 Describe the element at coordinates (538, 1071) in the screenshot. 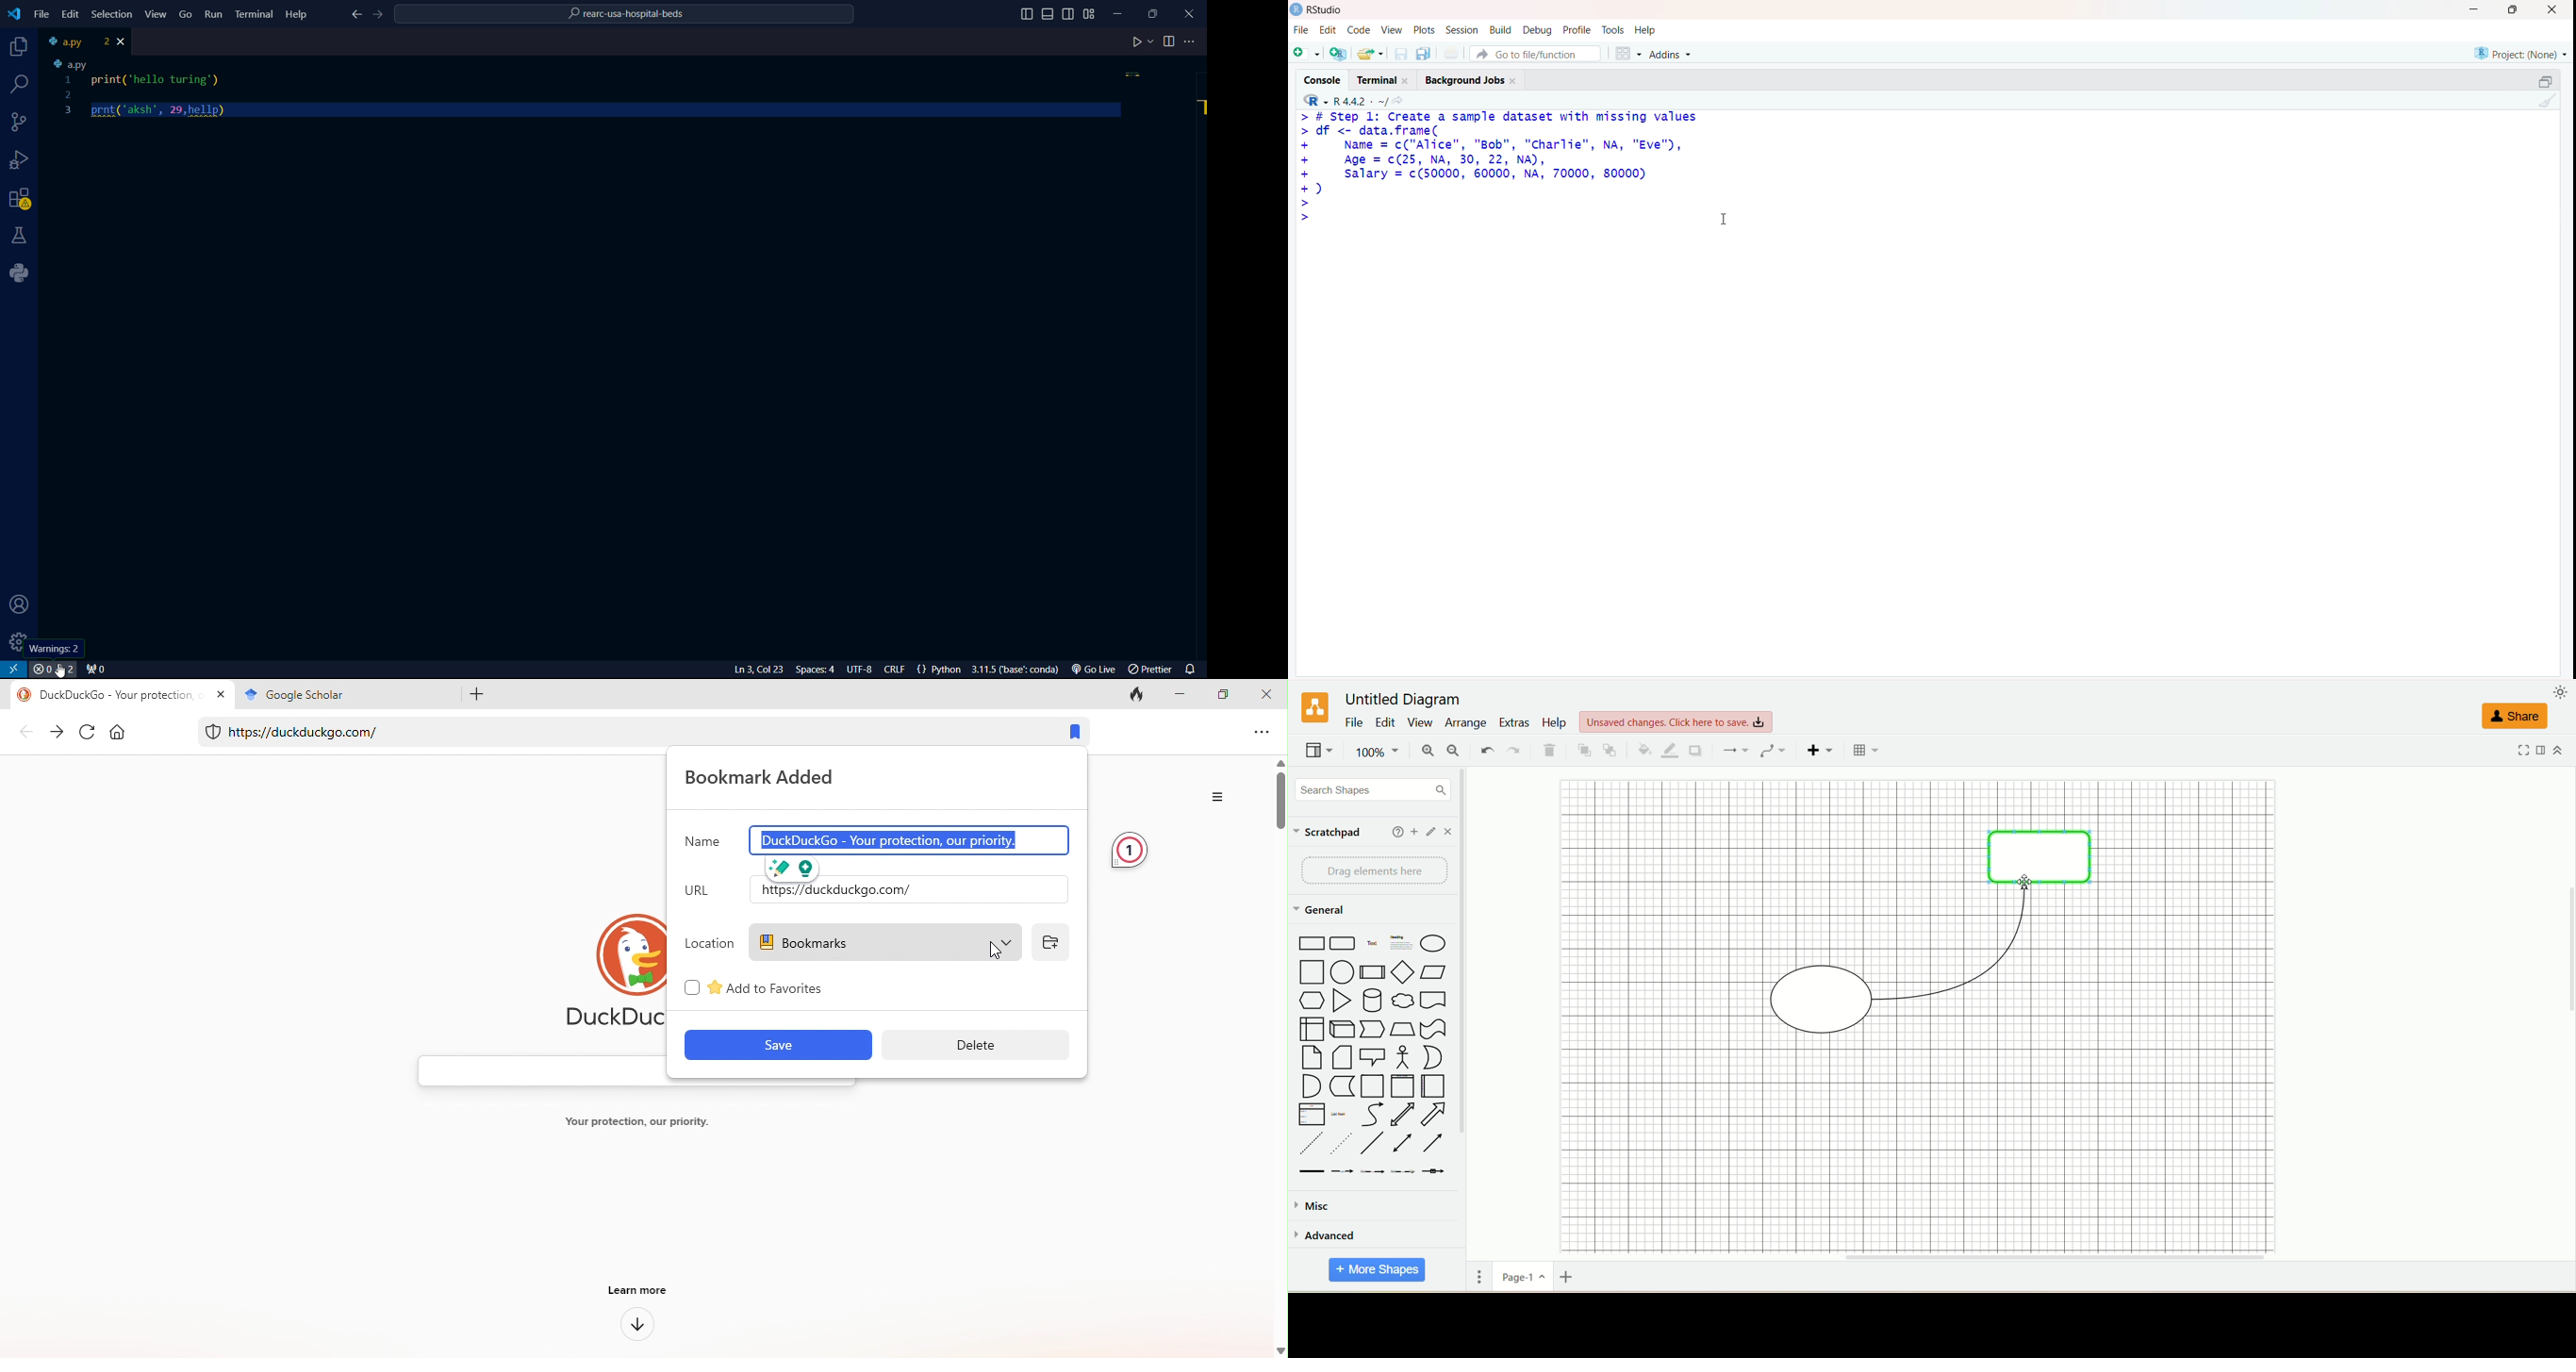

I see `search bar` at that location.